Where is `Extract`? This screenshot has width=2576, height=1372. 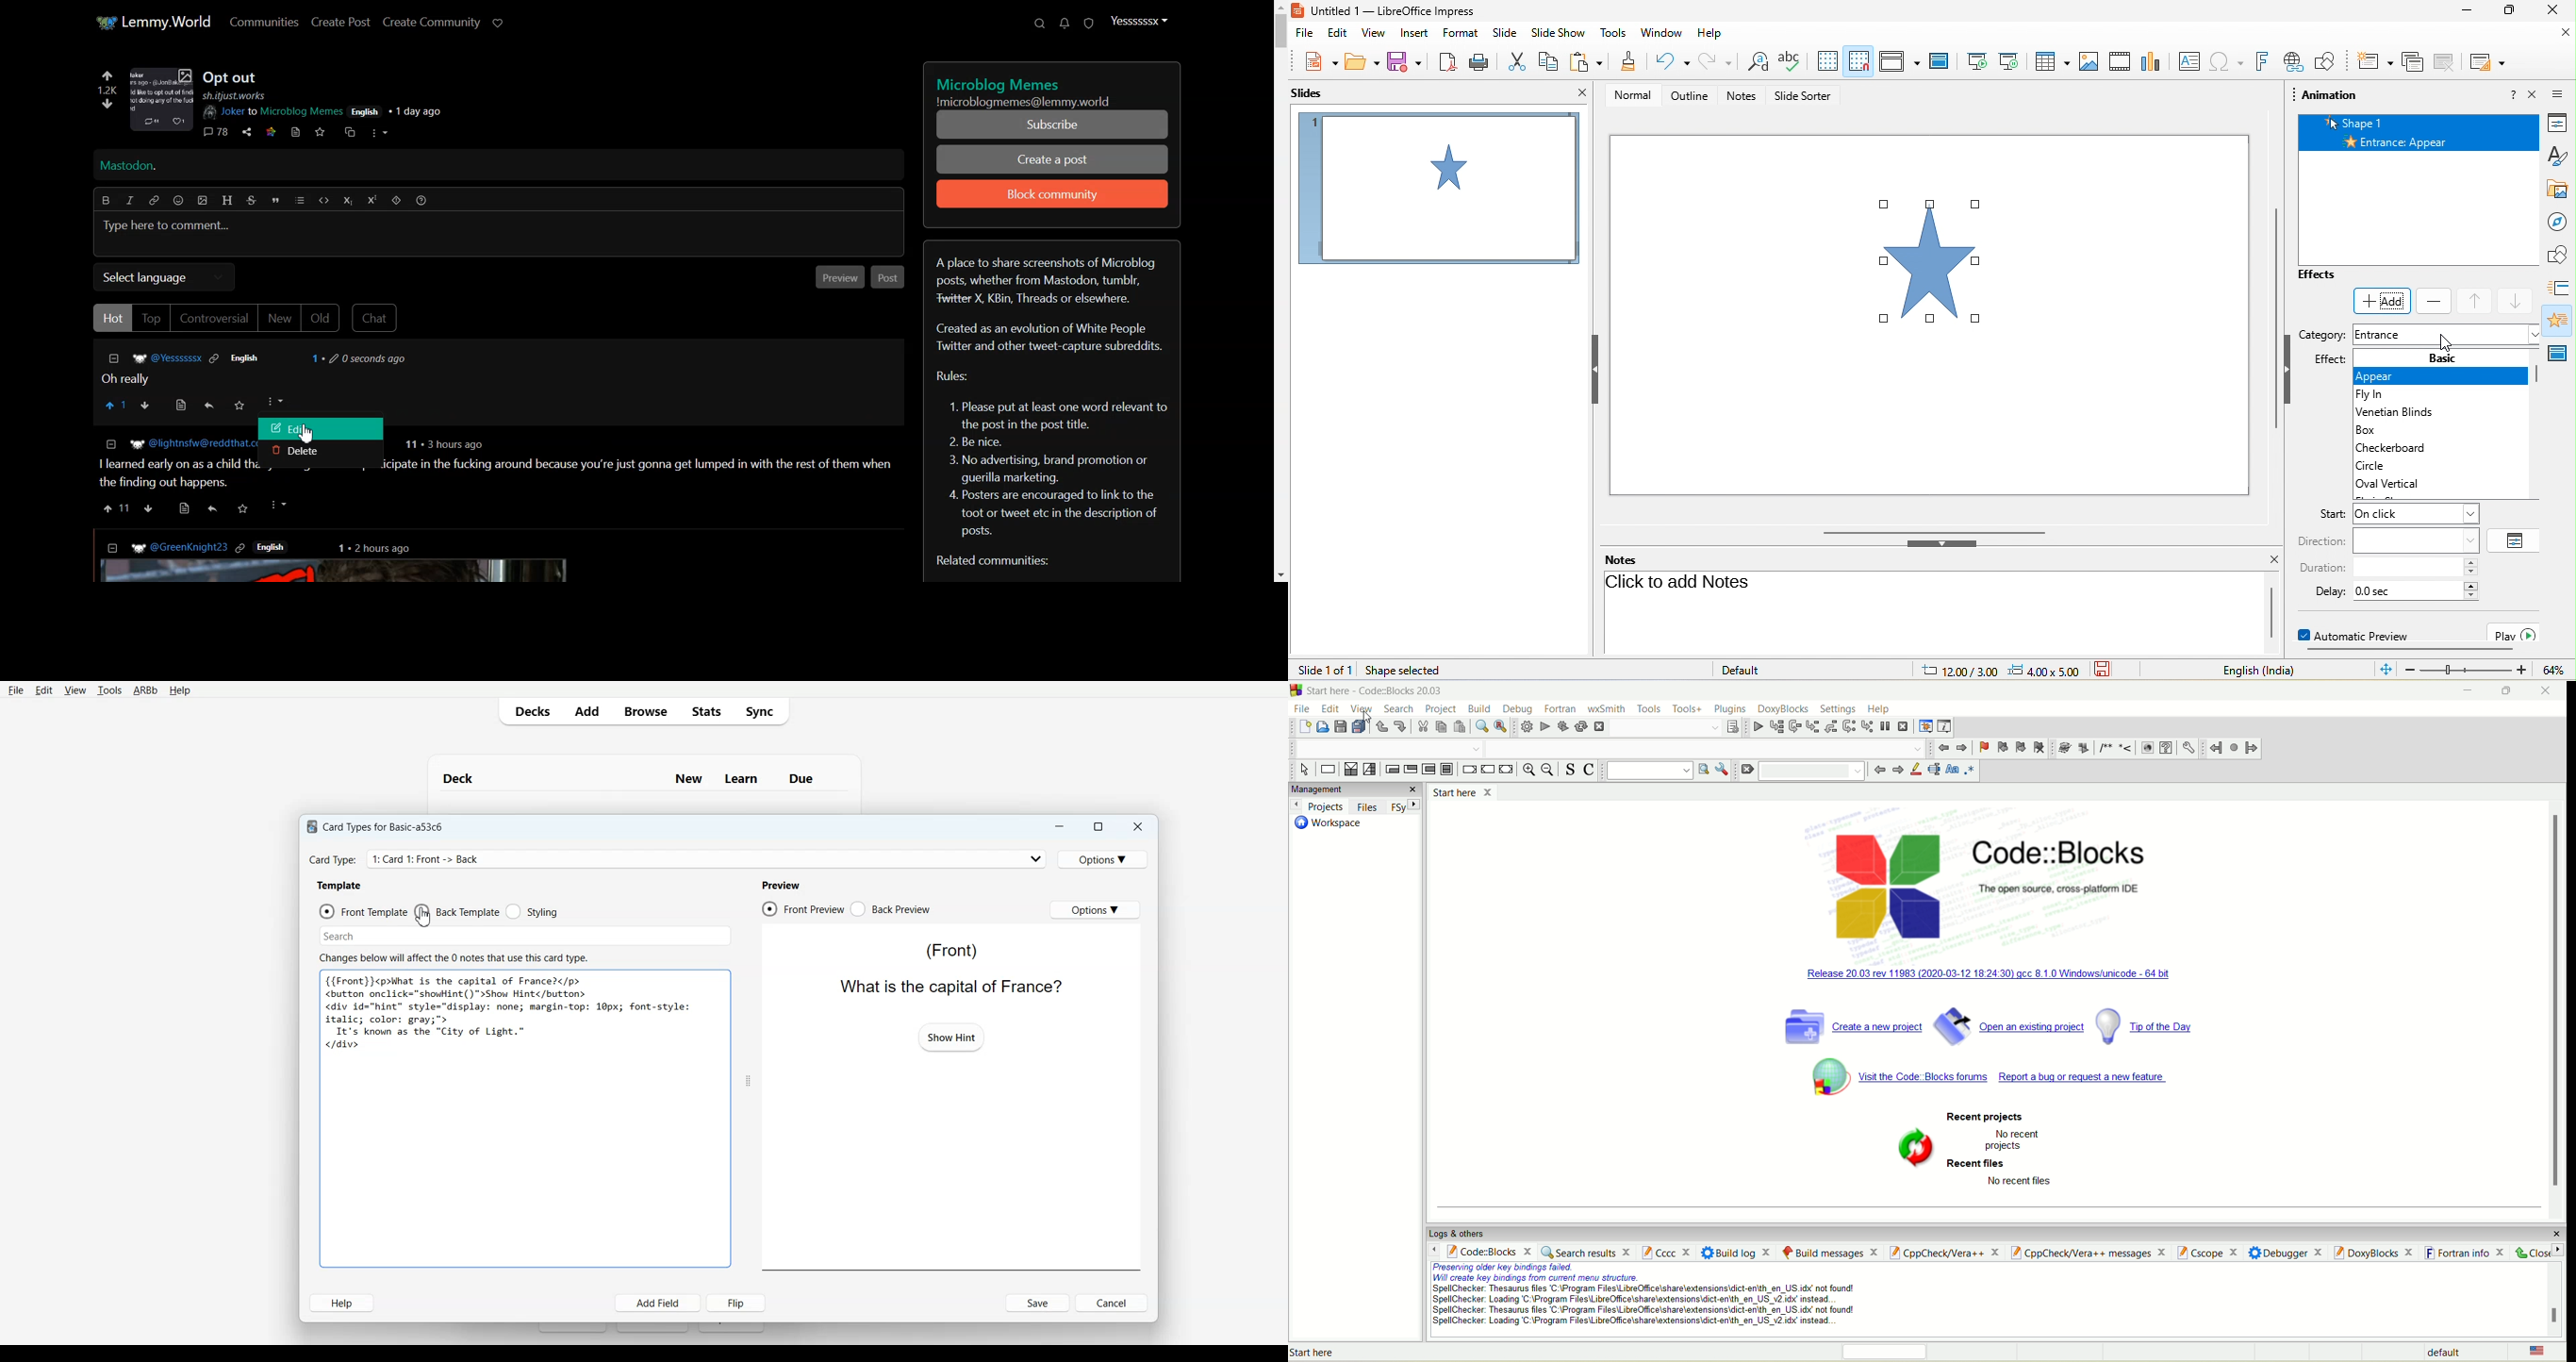 Extract is located at coordinates (2083, 748).